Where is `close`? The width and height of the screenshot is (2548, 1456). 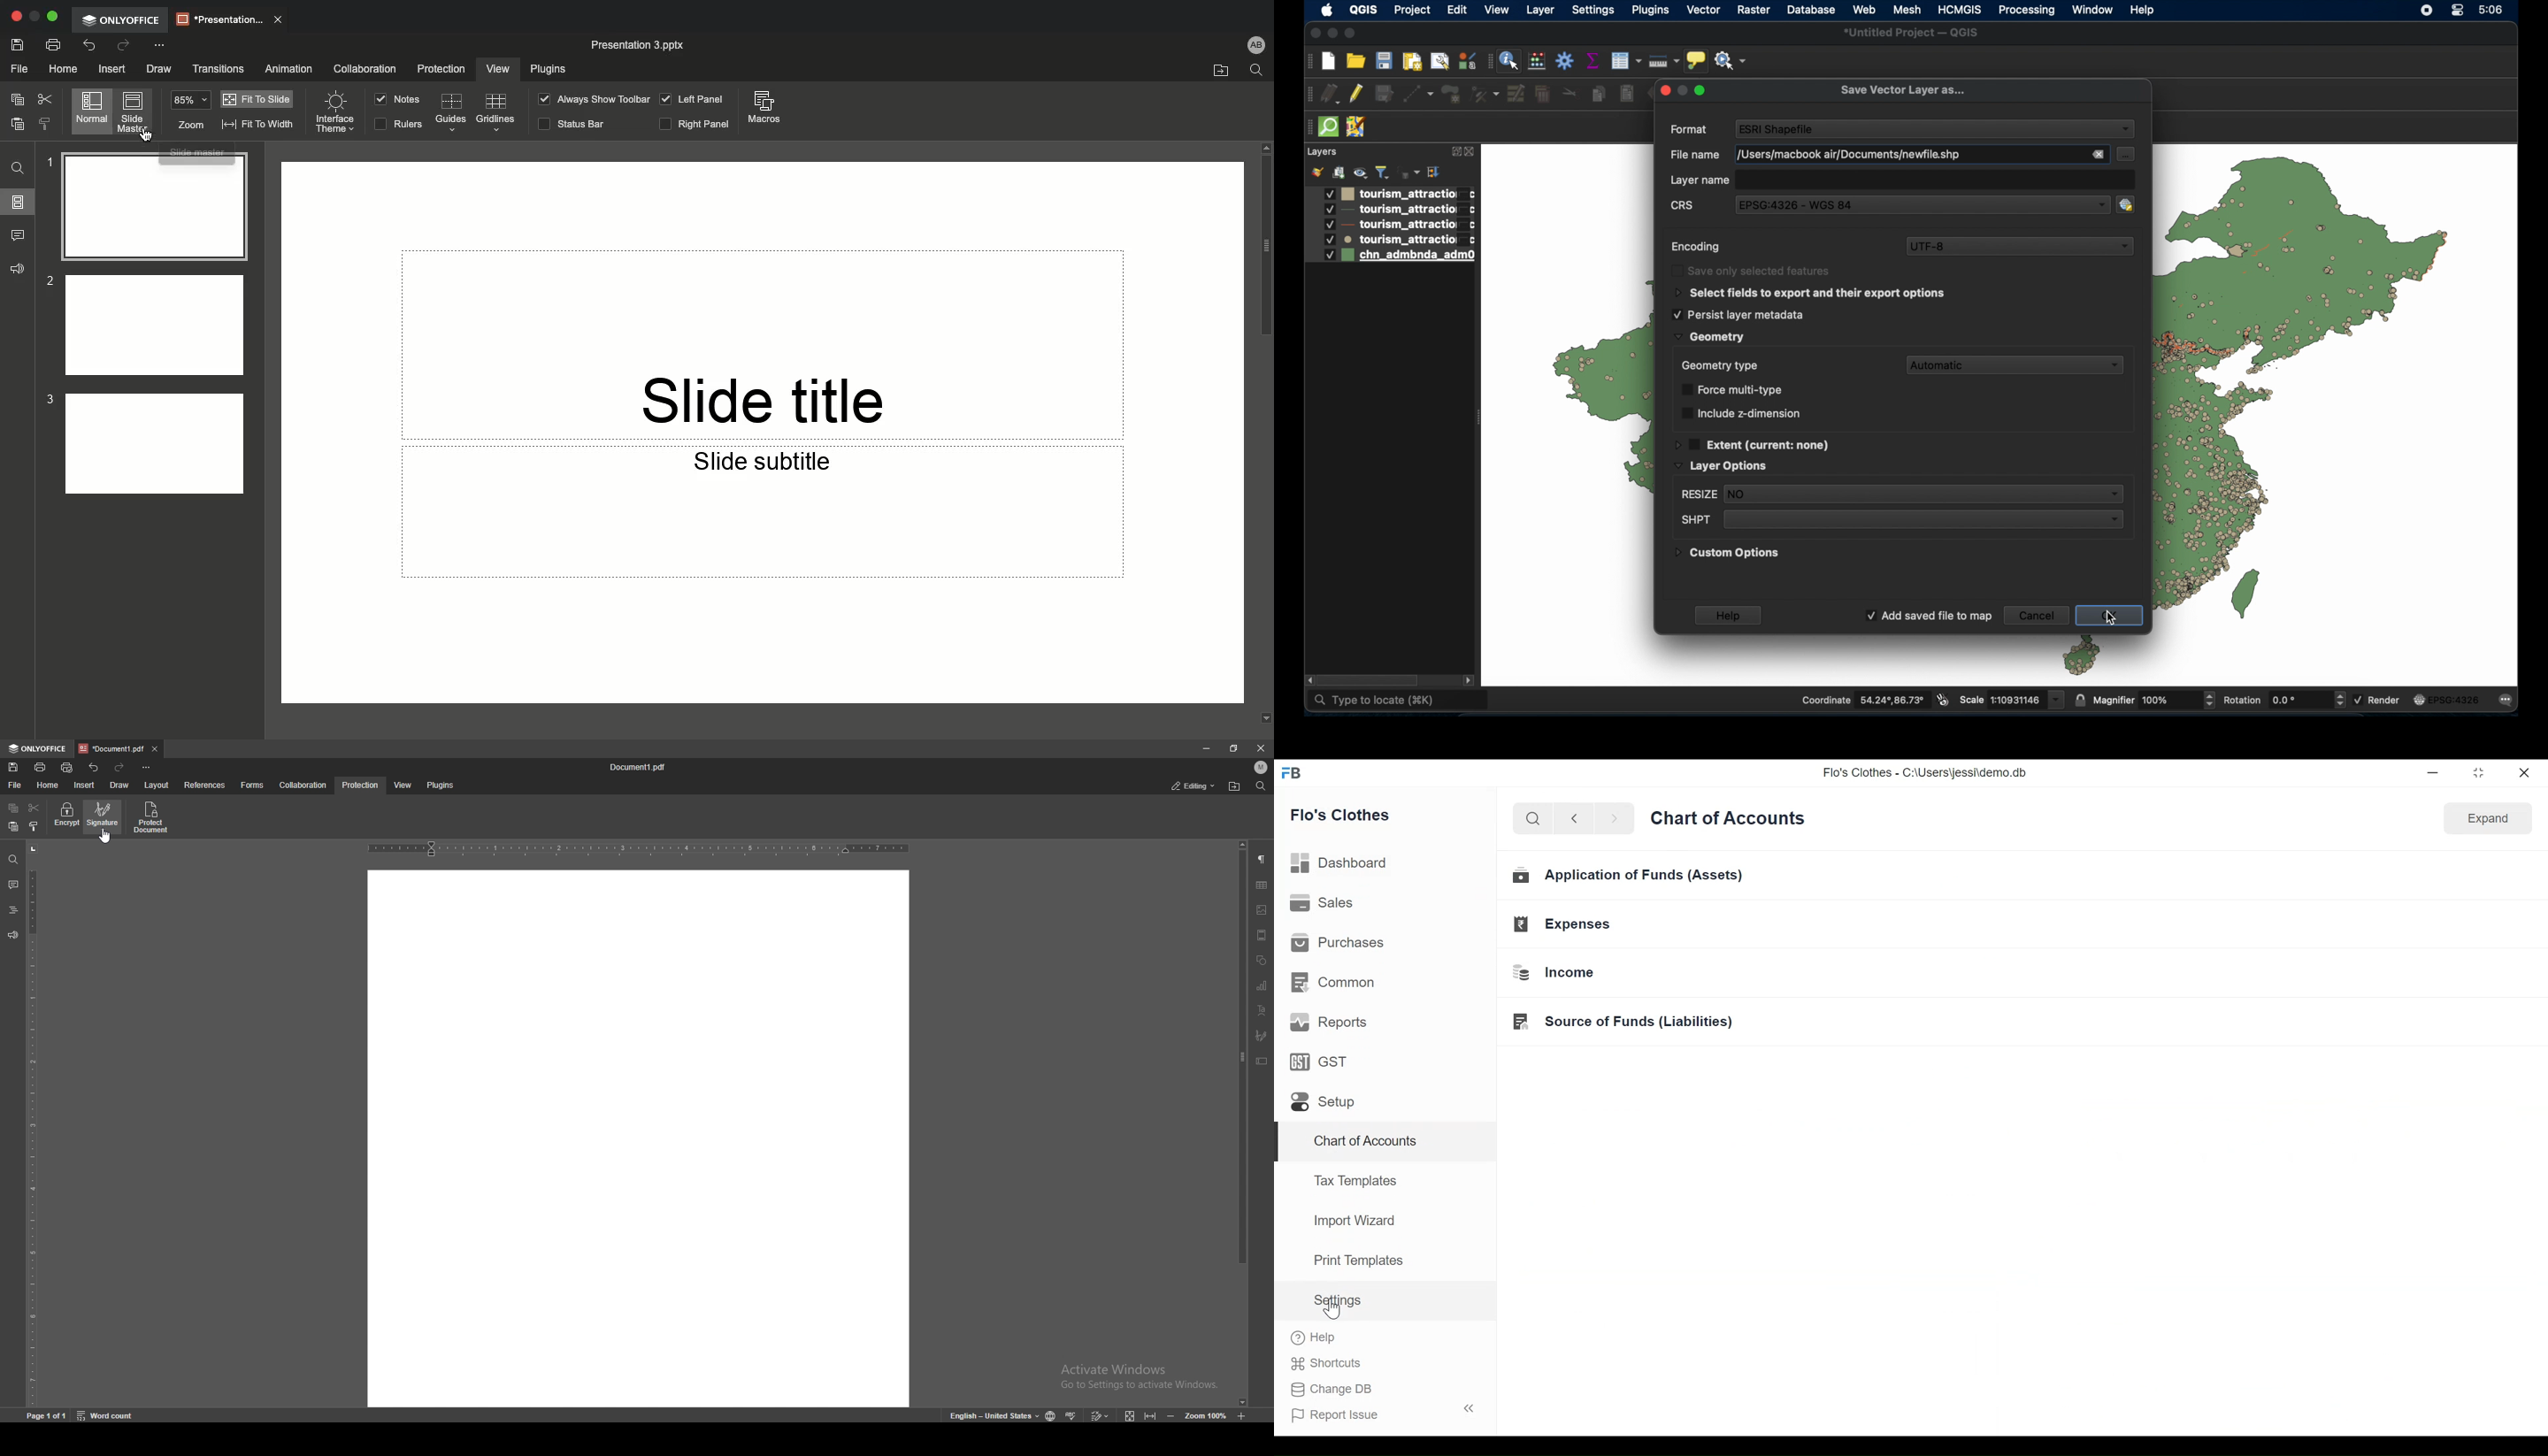
close is located at coordinates (2096, 155).